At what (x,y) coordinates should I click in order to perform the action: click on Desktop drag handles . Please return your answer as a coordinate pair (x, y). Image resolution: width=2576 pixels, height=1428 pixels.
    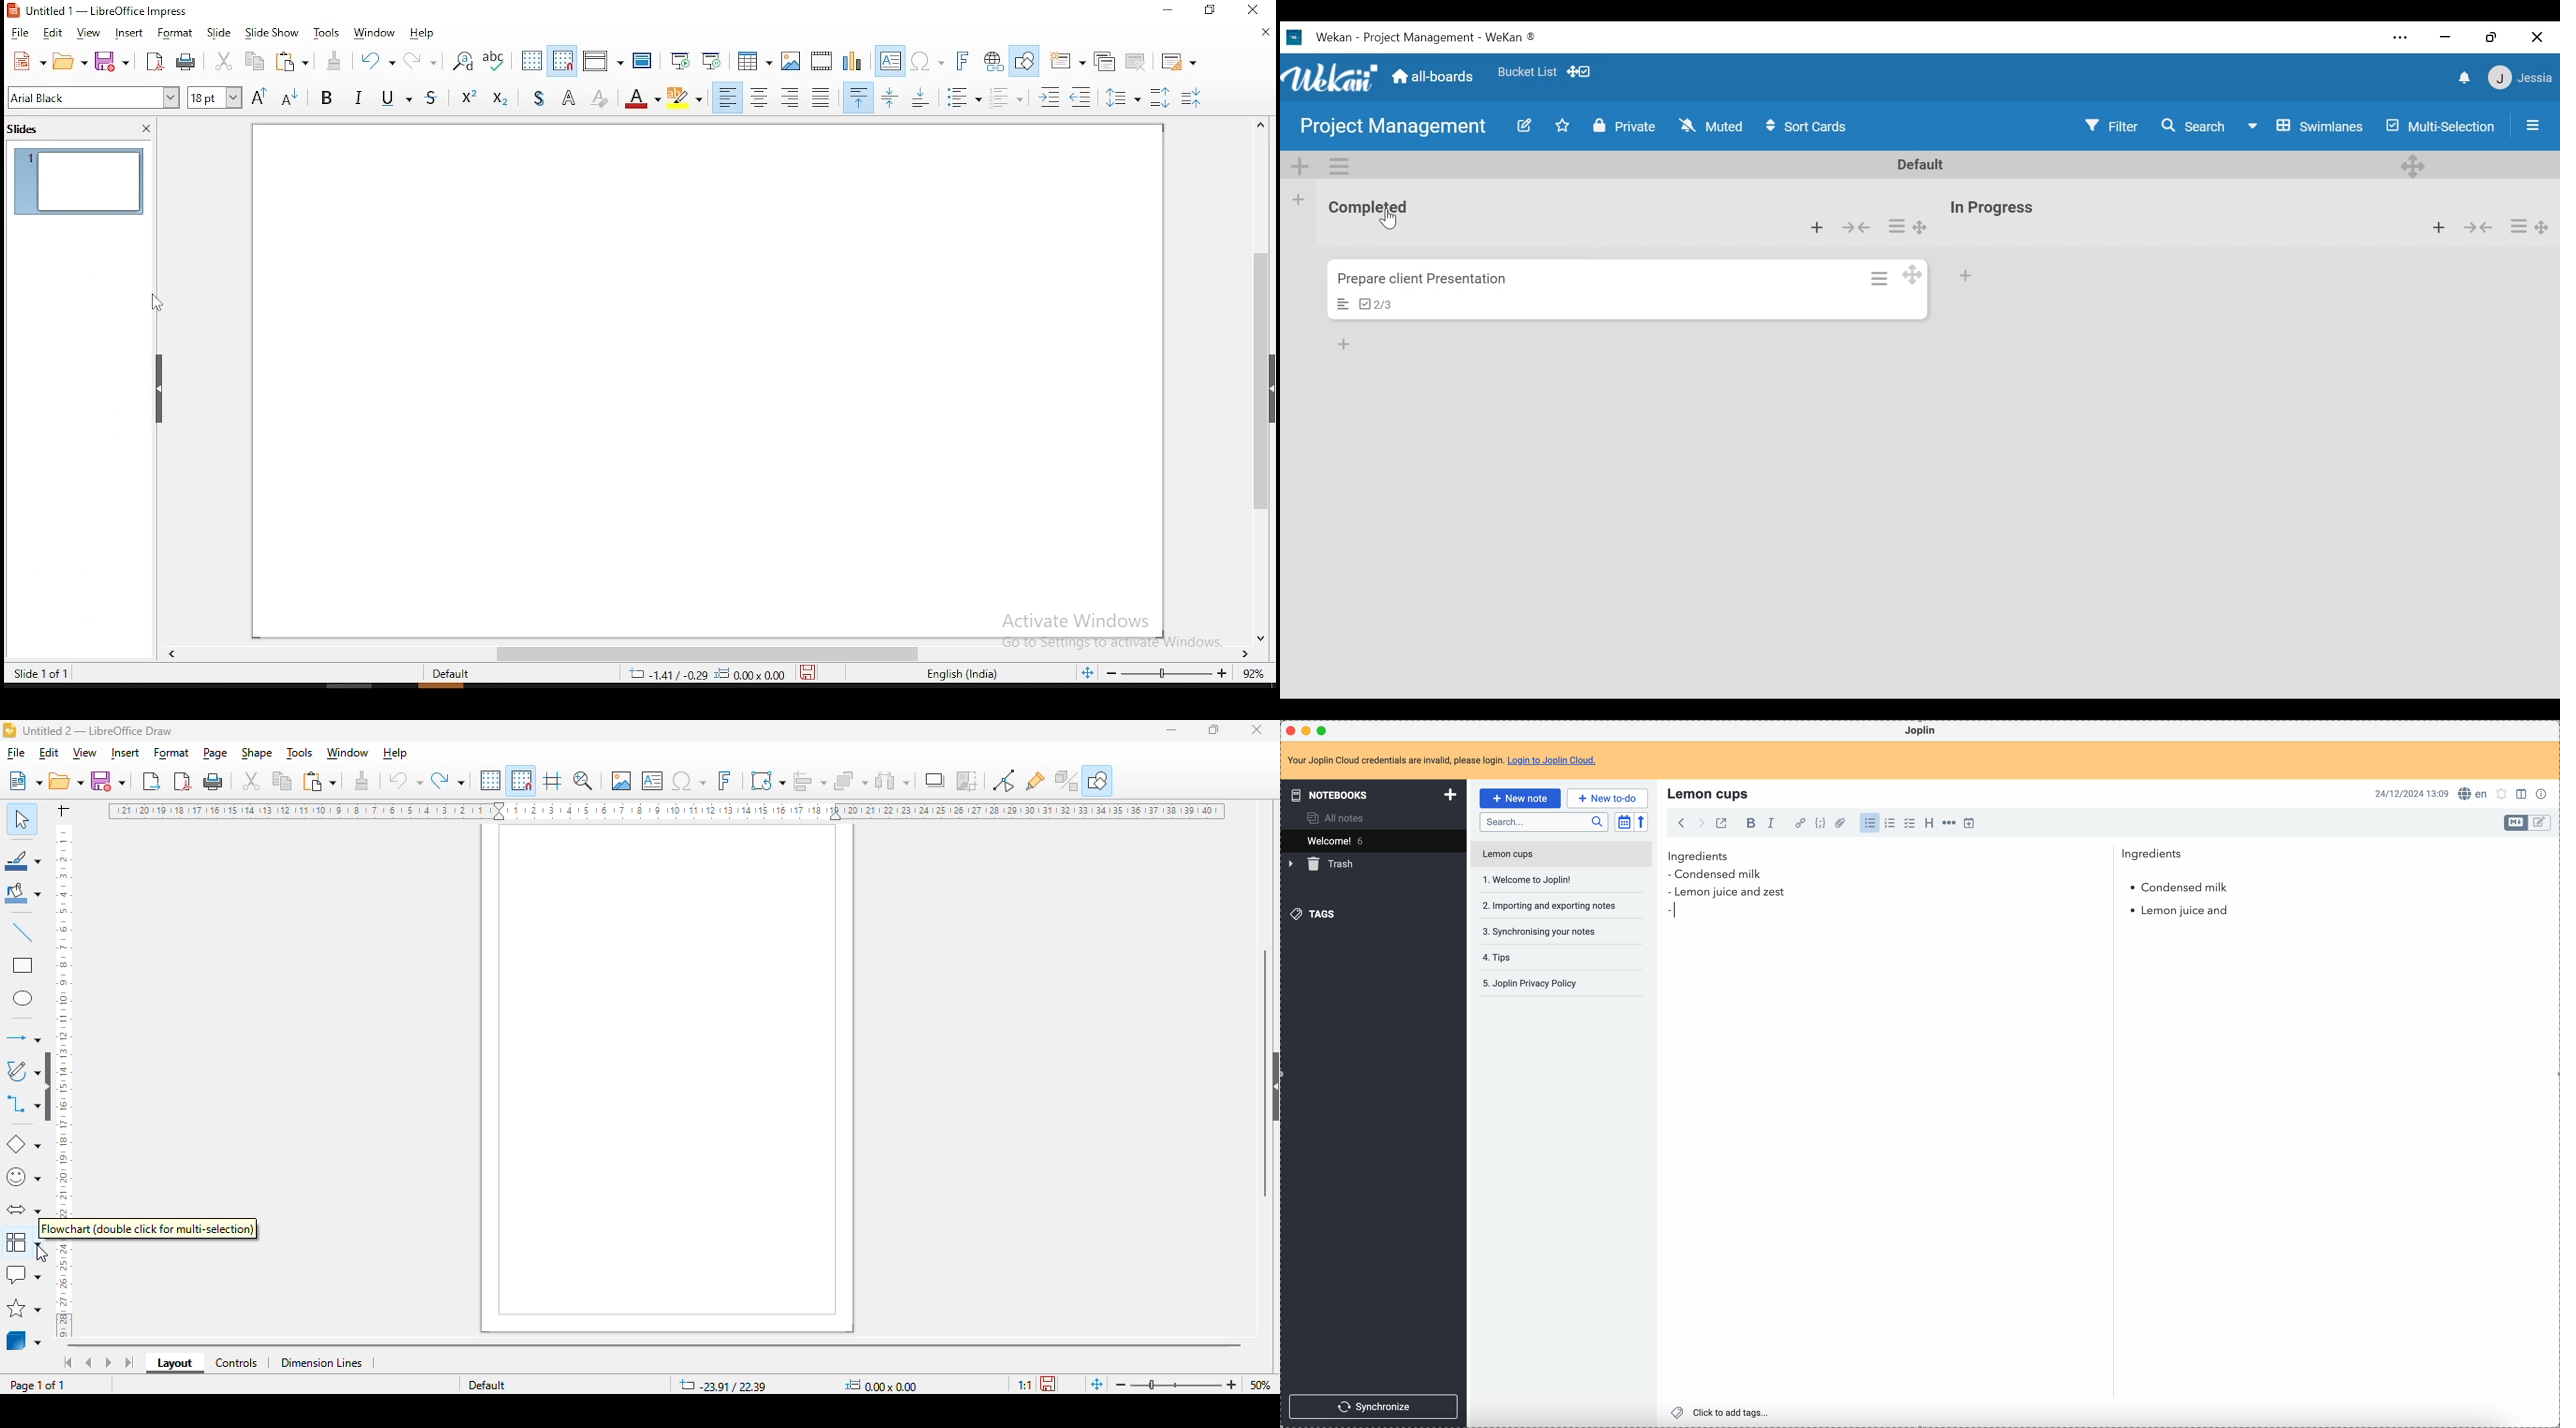
    Looking at the image, I should click on (2542, 229).